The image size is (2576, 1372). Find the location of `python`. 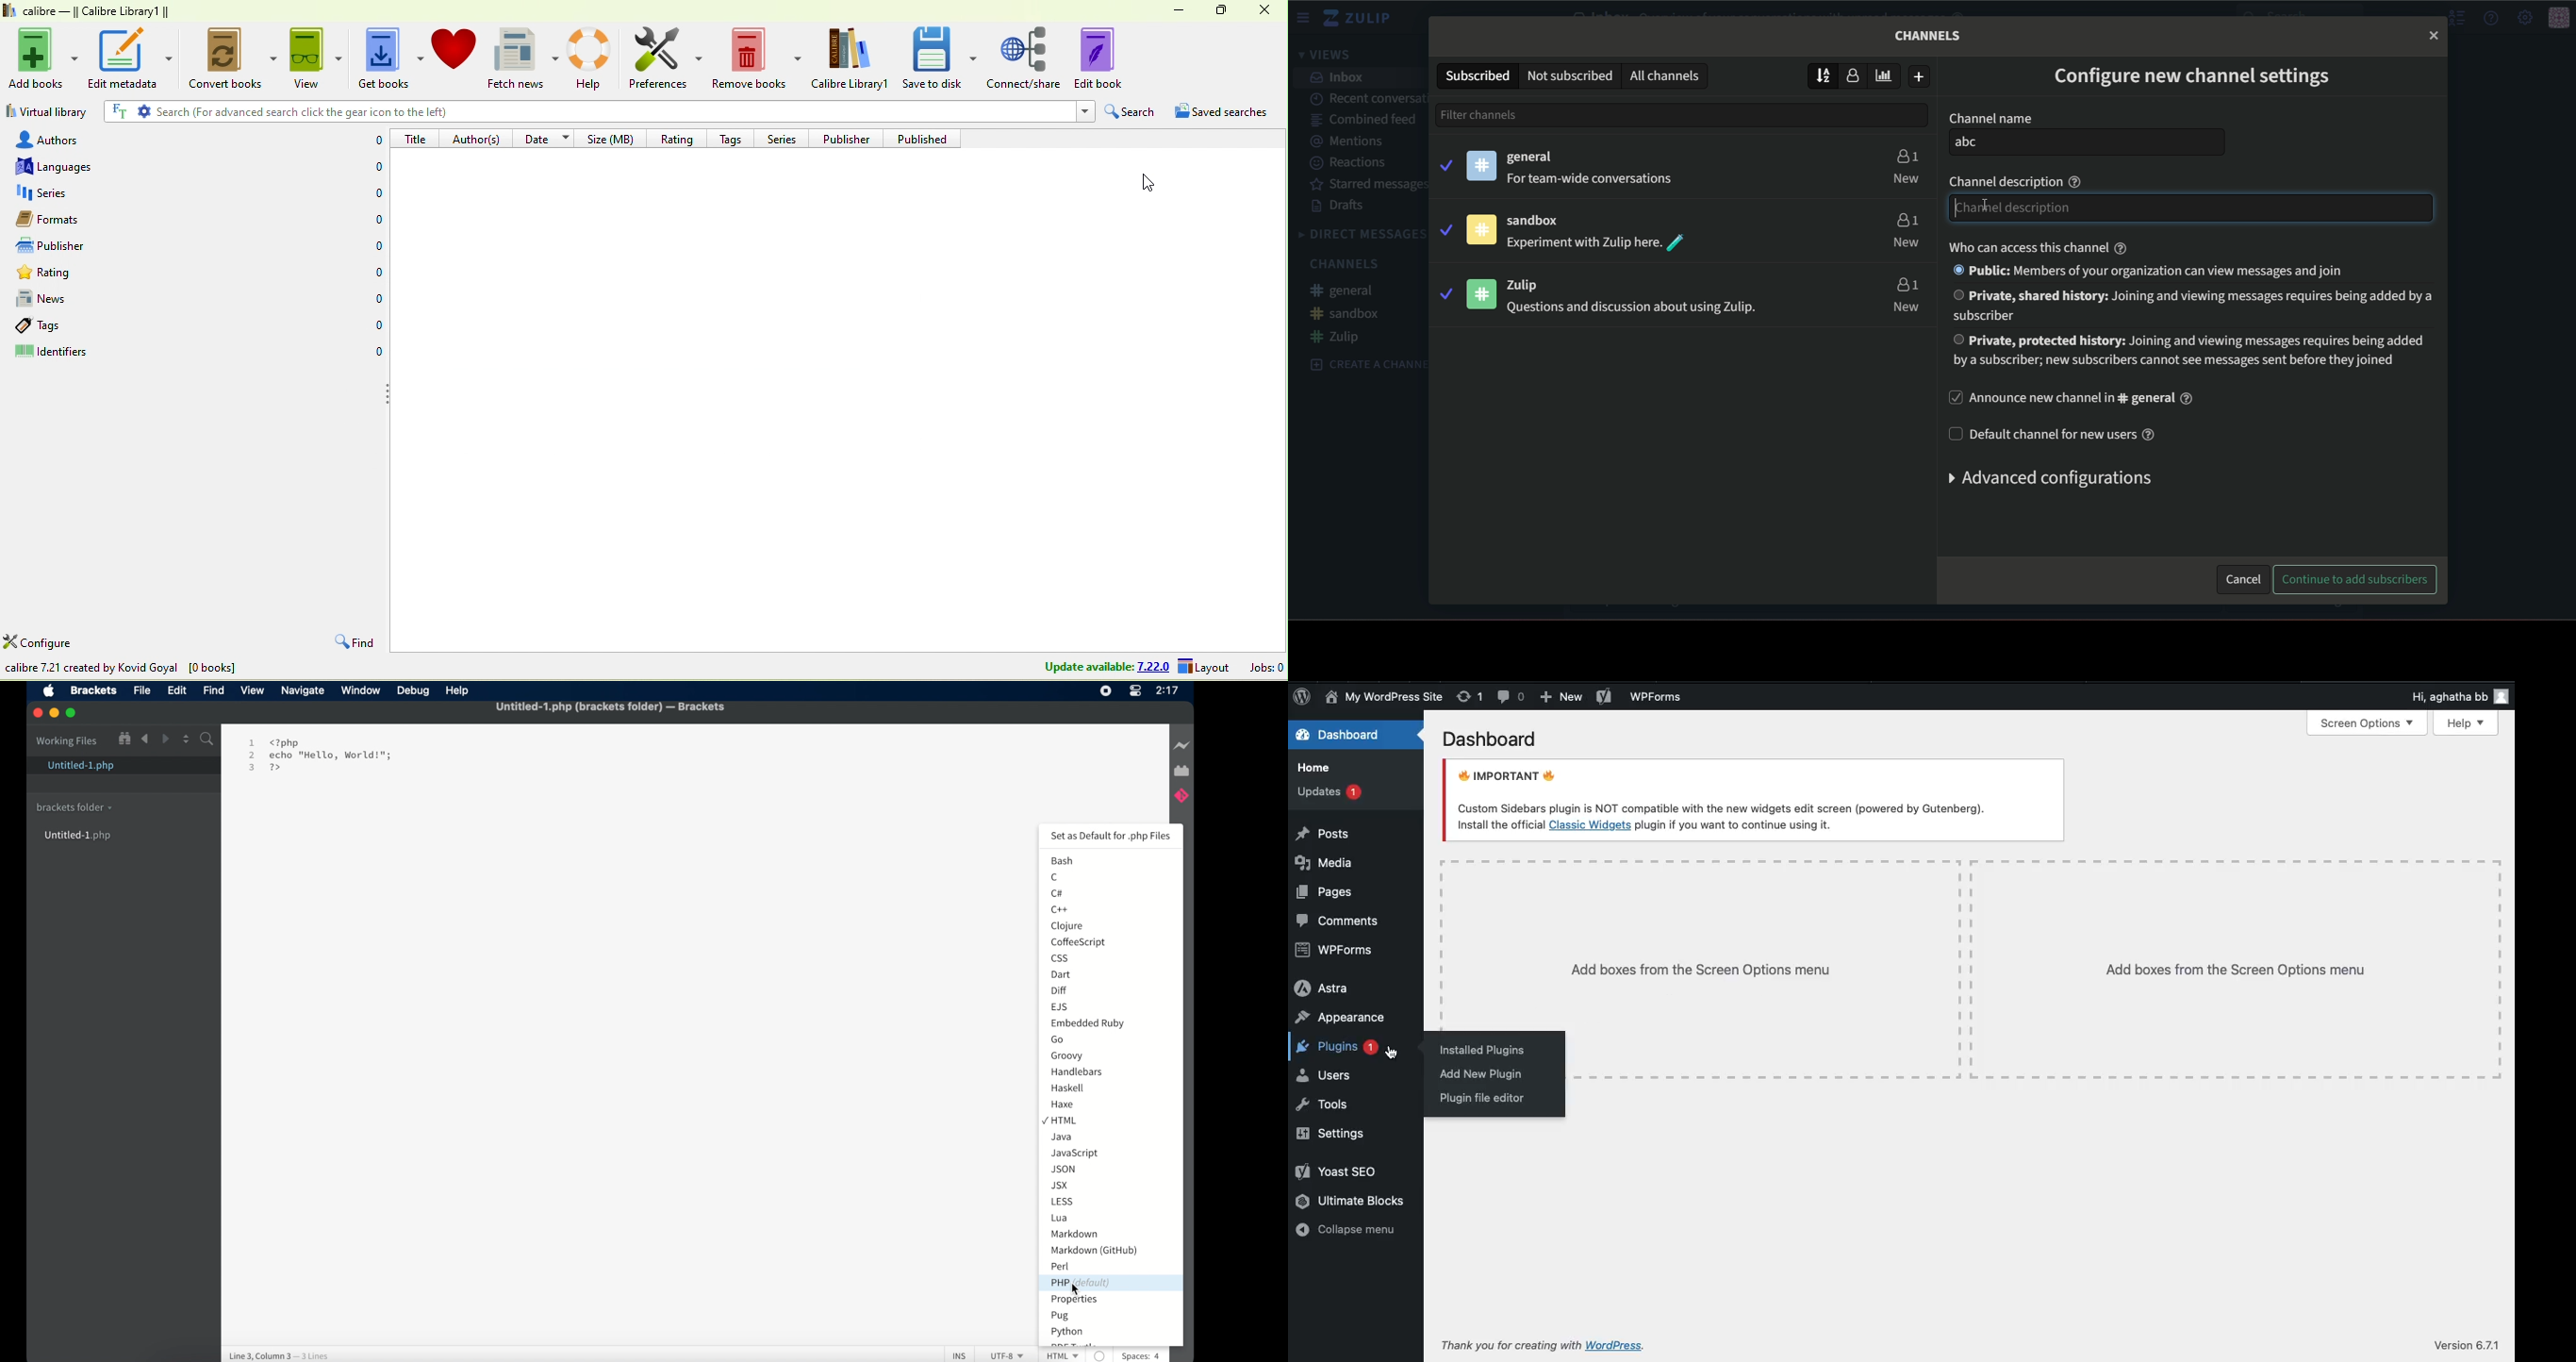

python is located at coordinates (1067, 1332).